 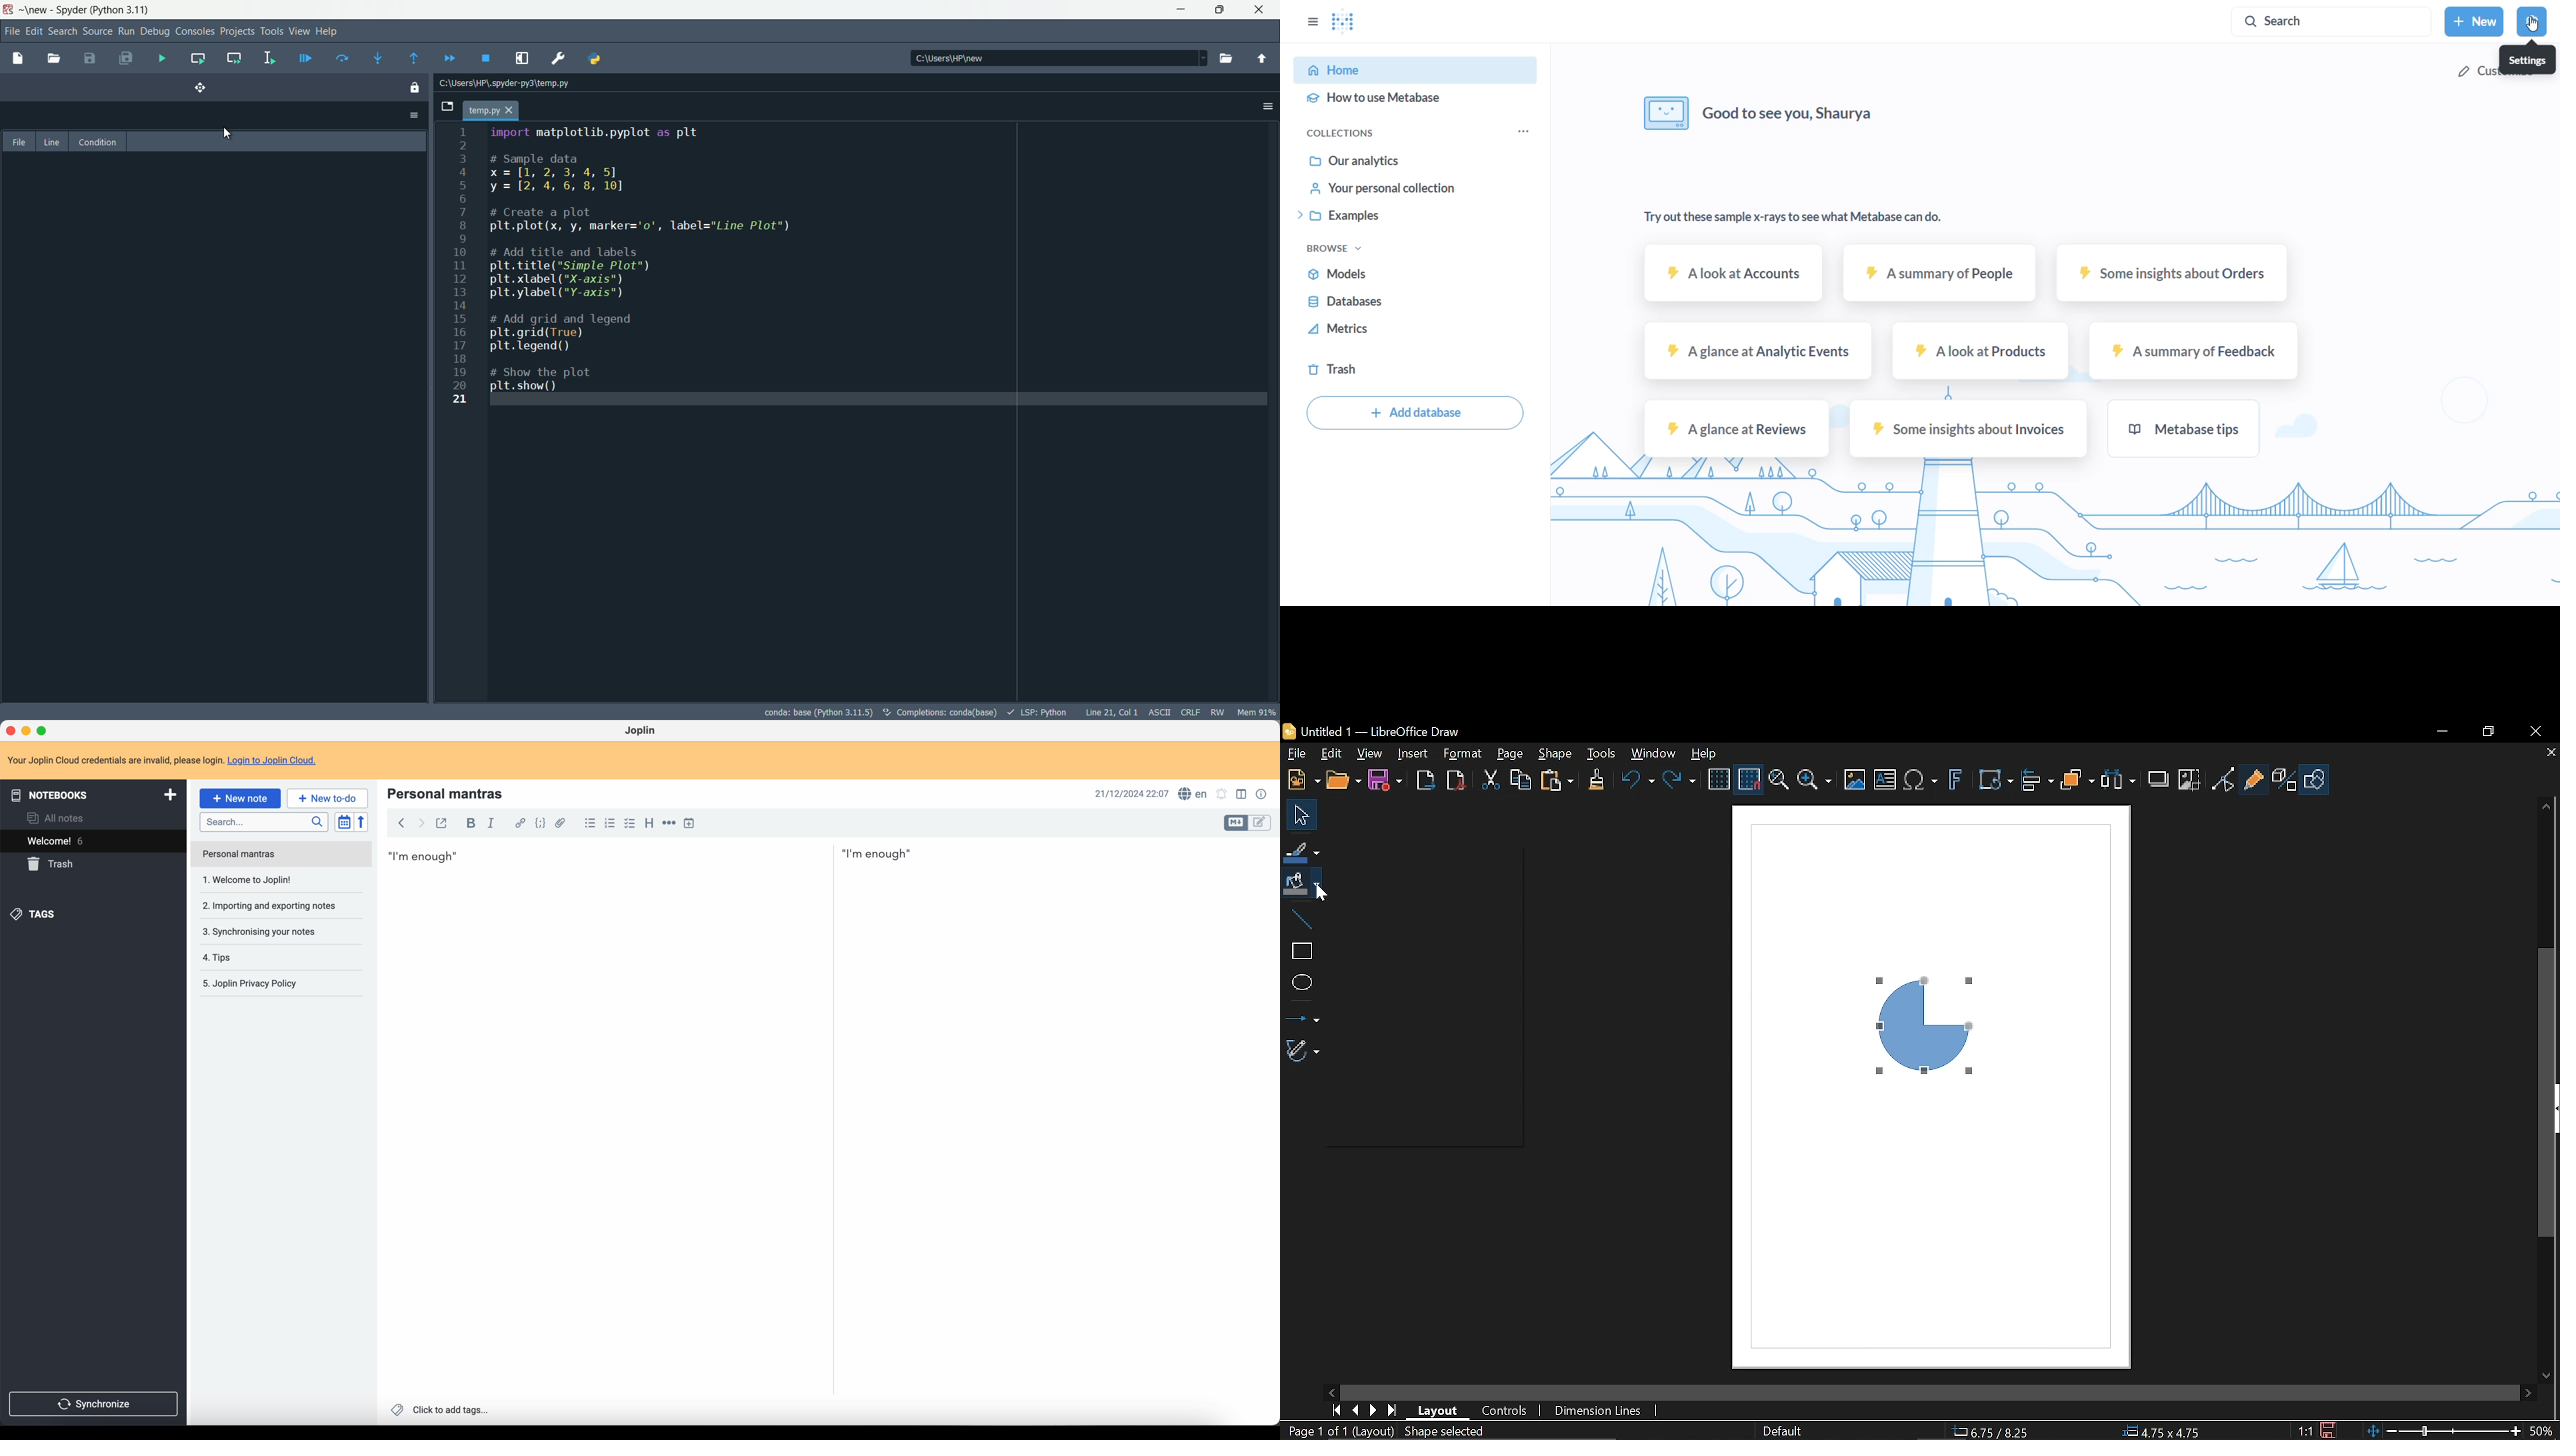 I want to click on line 21, Col 1, so click(x=1111, y=712).